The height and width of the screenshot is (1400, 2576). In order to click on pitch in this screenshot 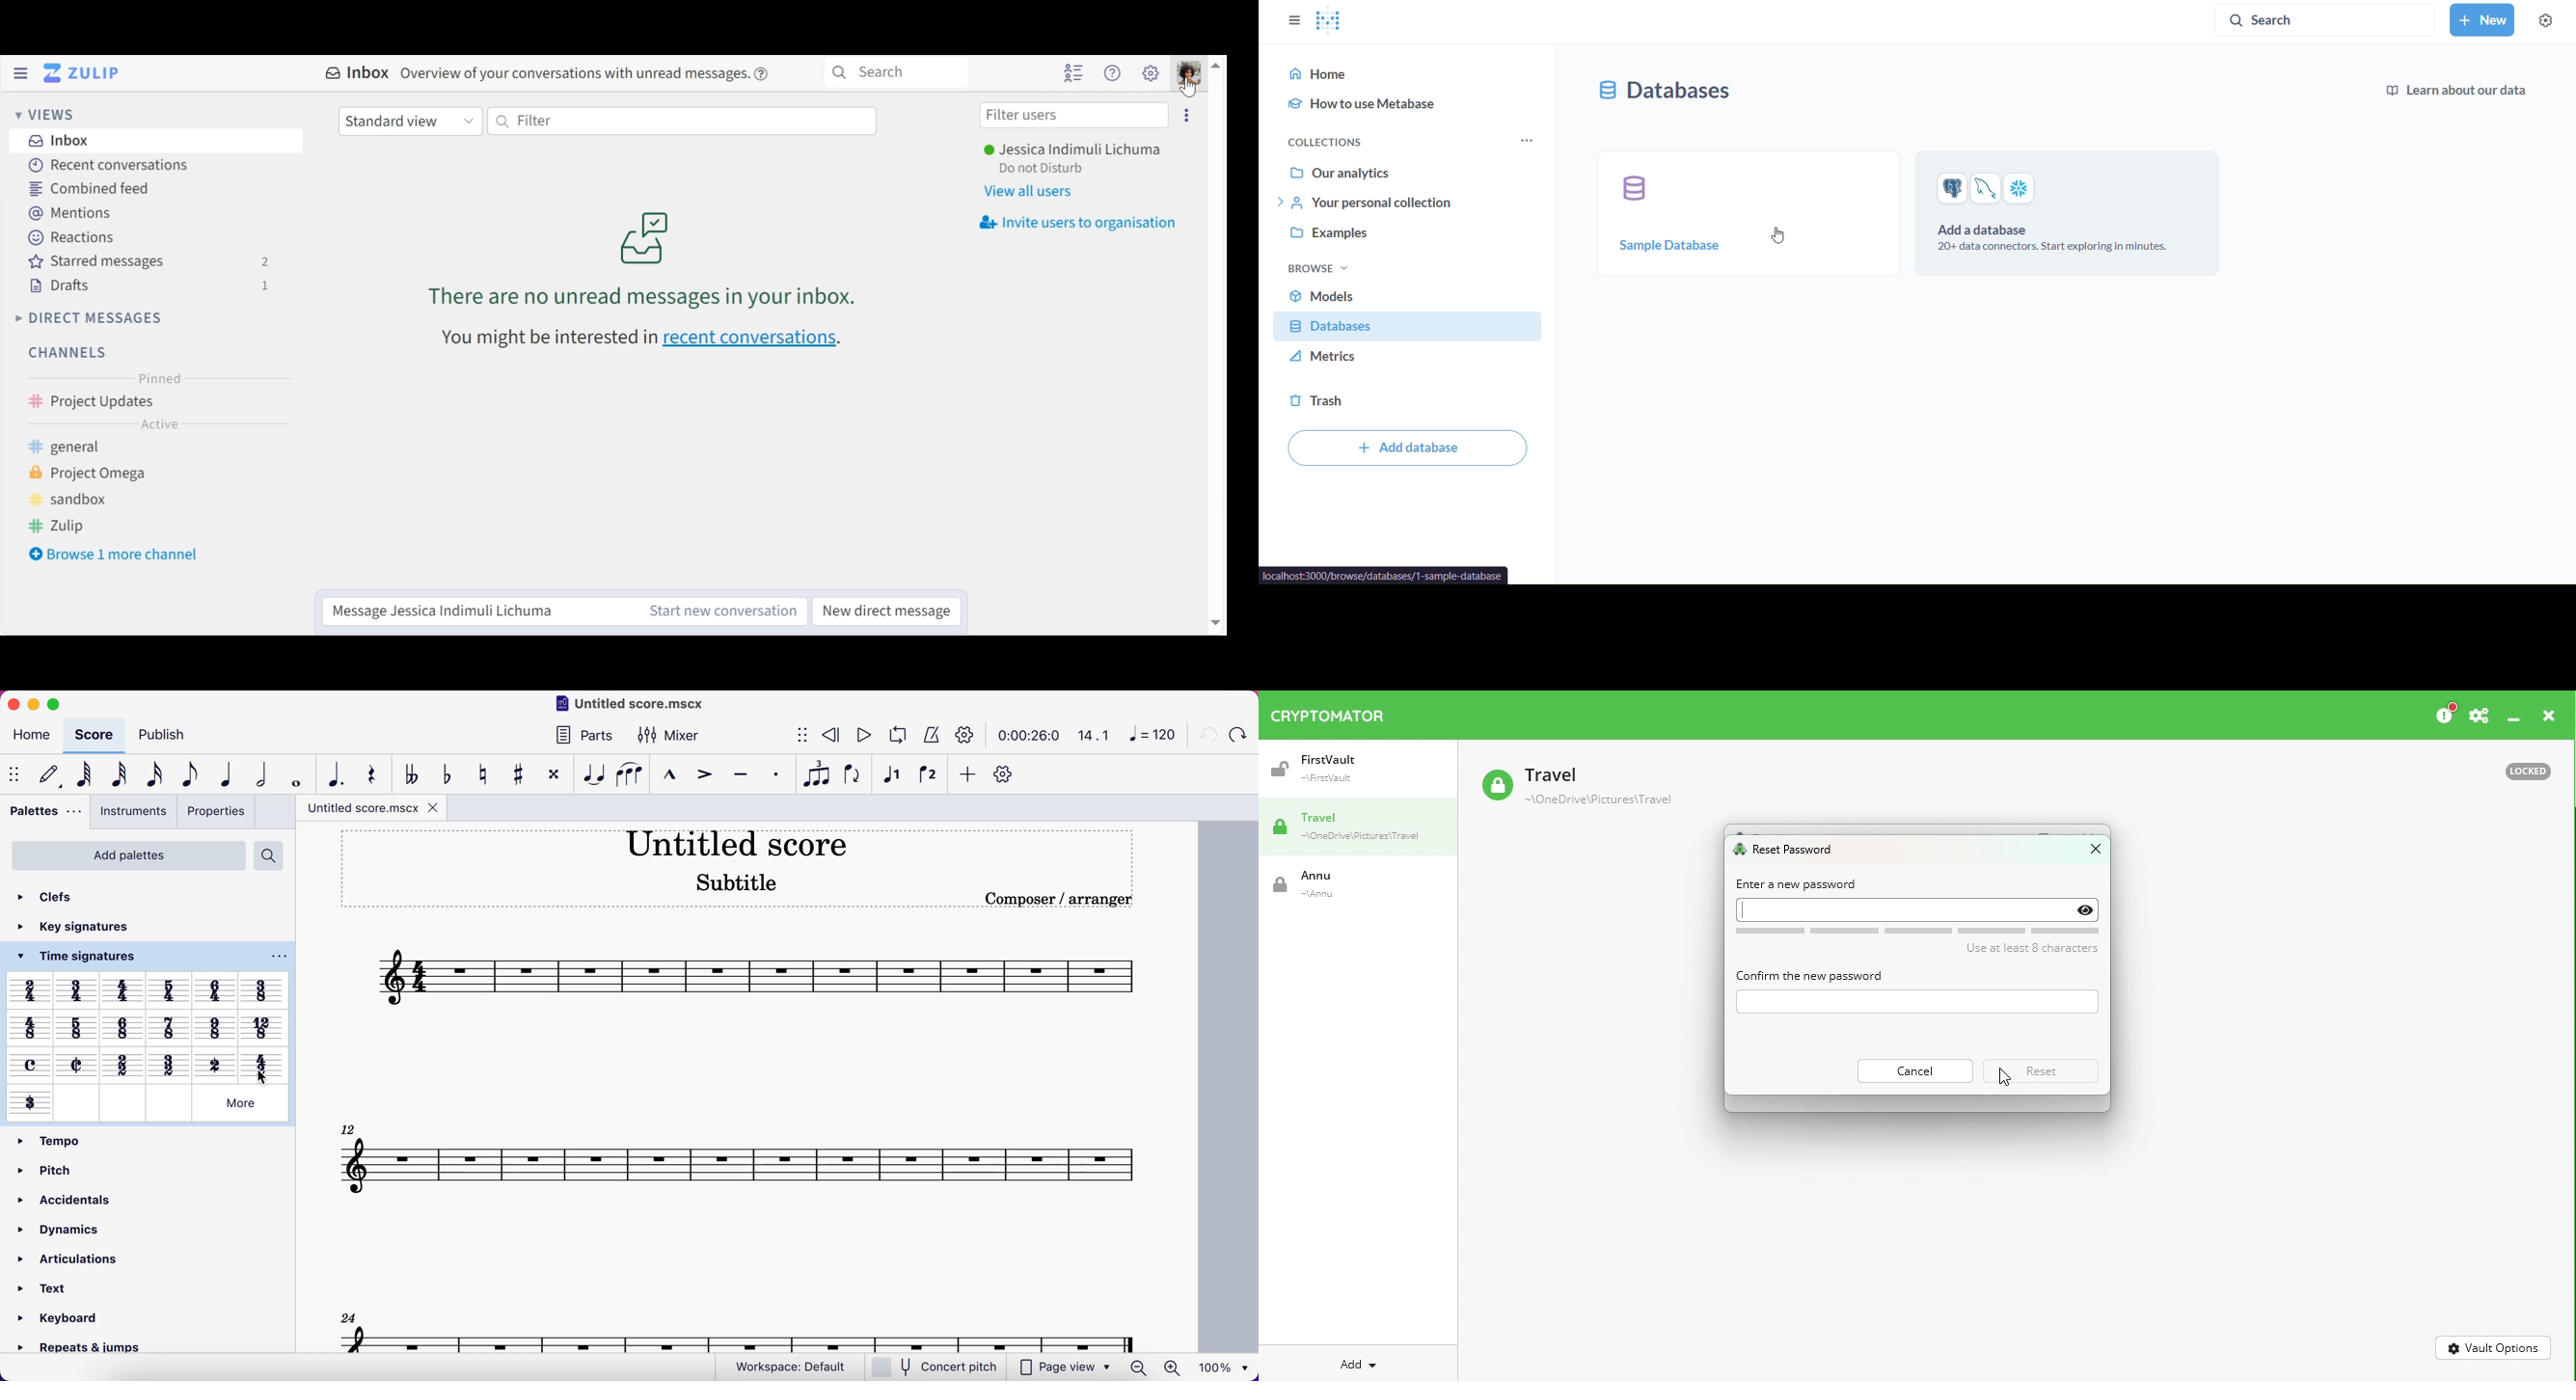, I will do `click(60, 1167)`.